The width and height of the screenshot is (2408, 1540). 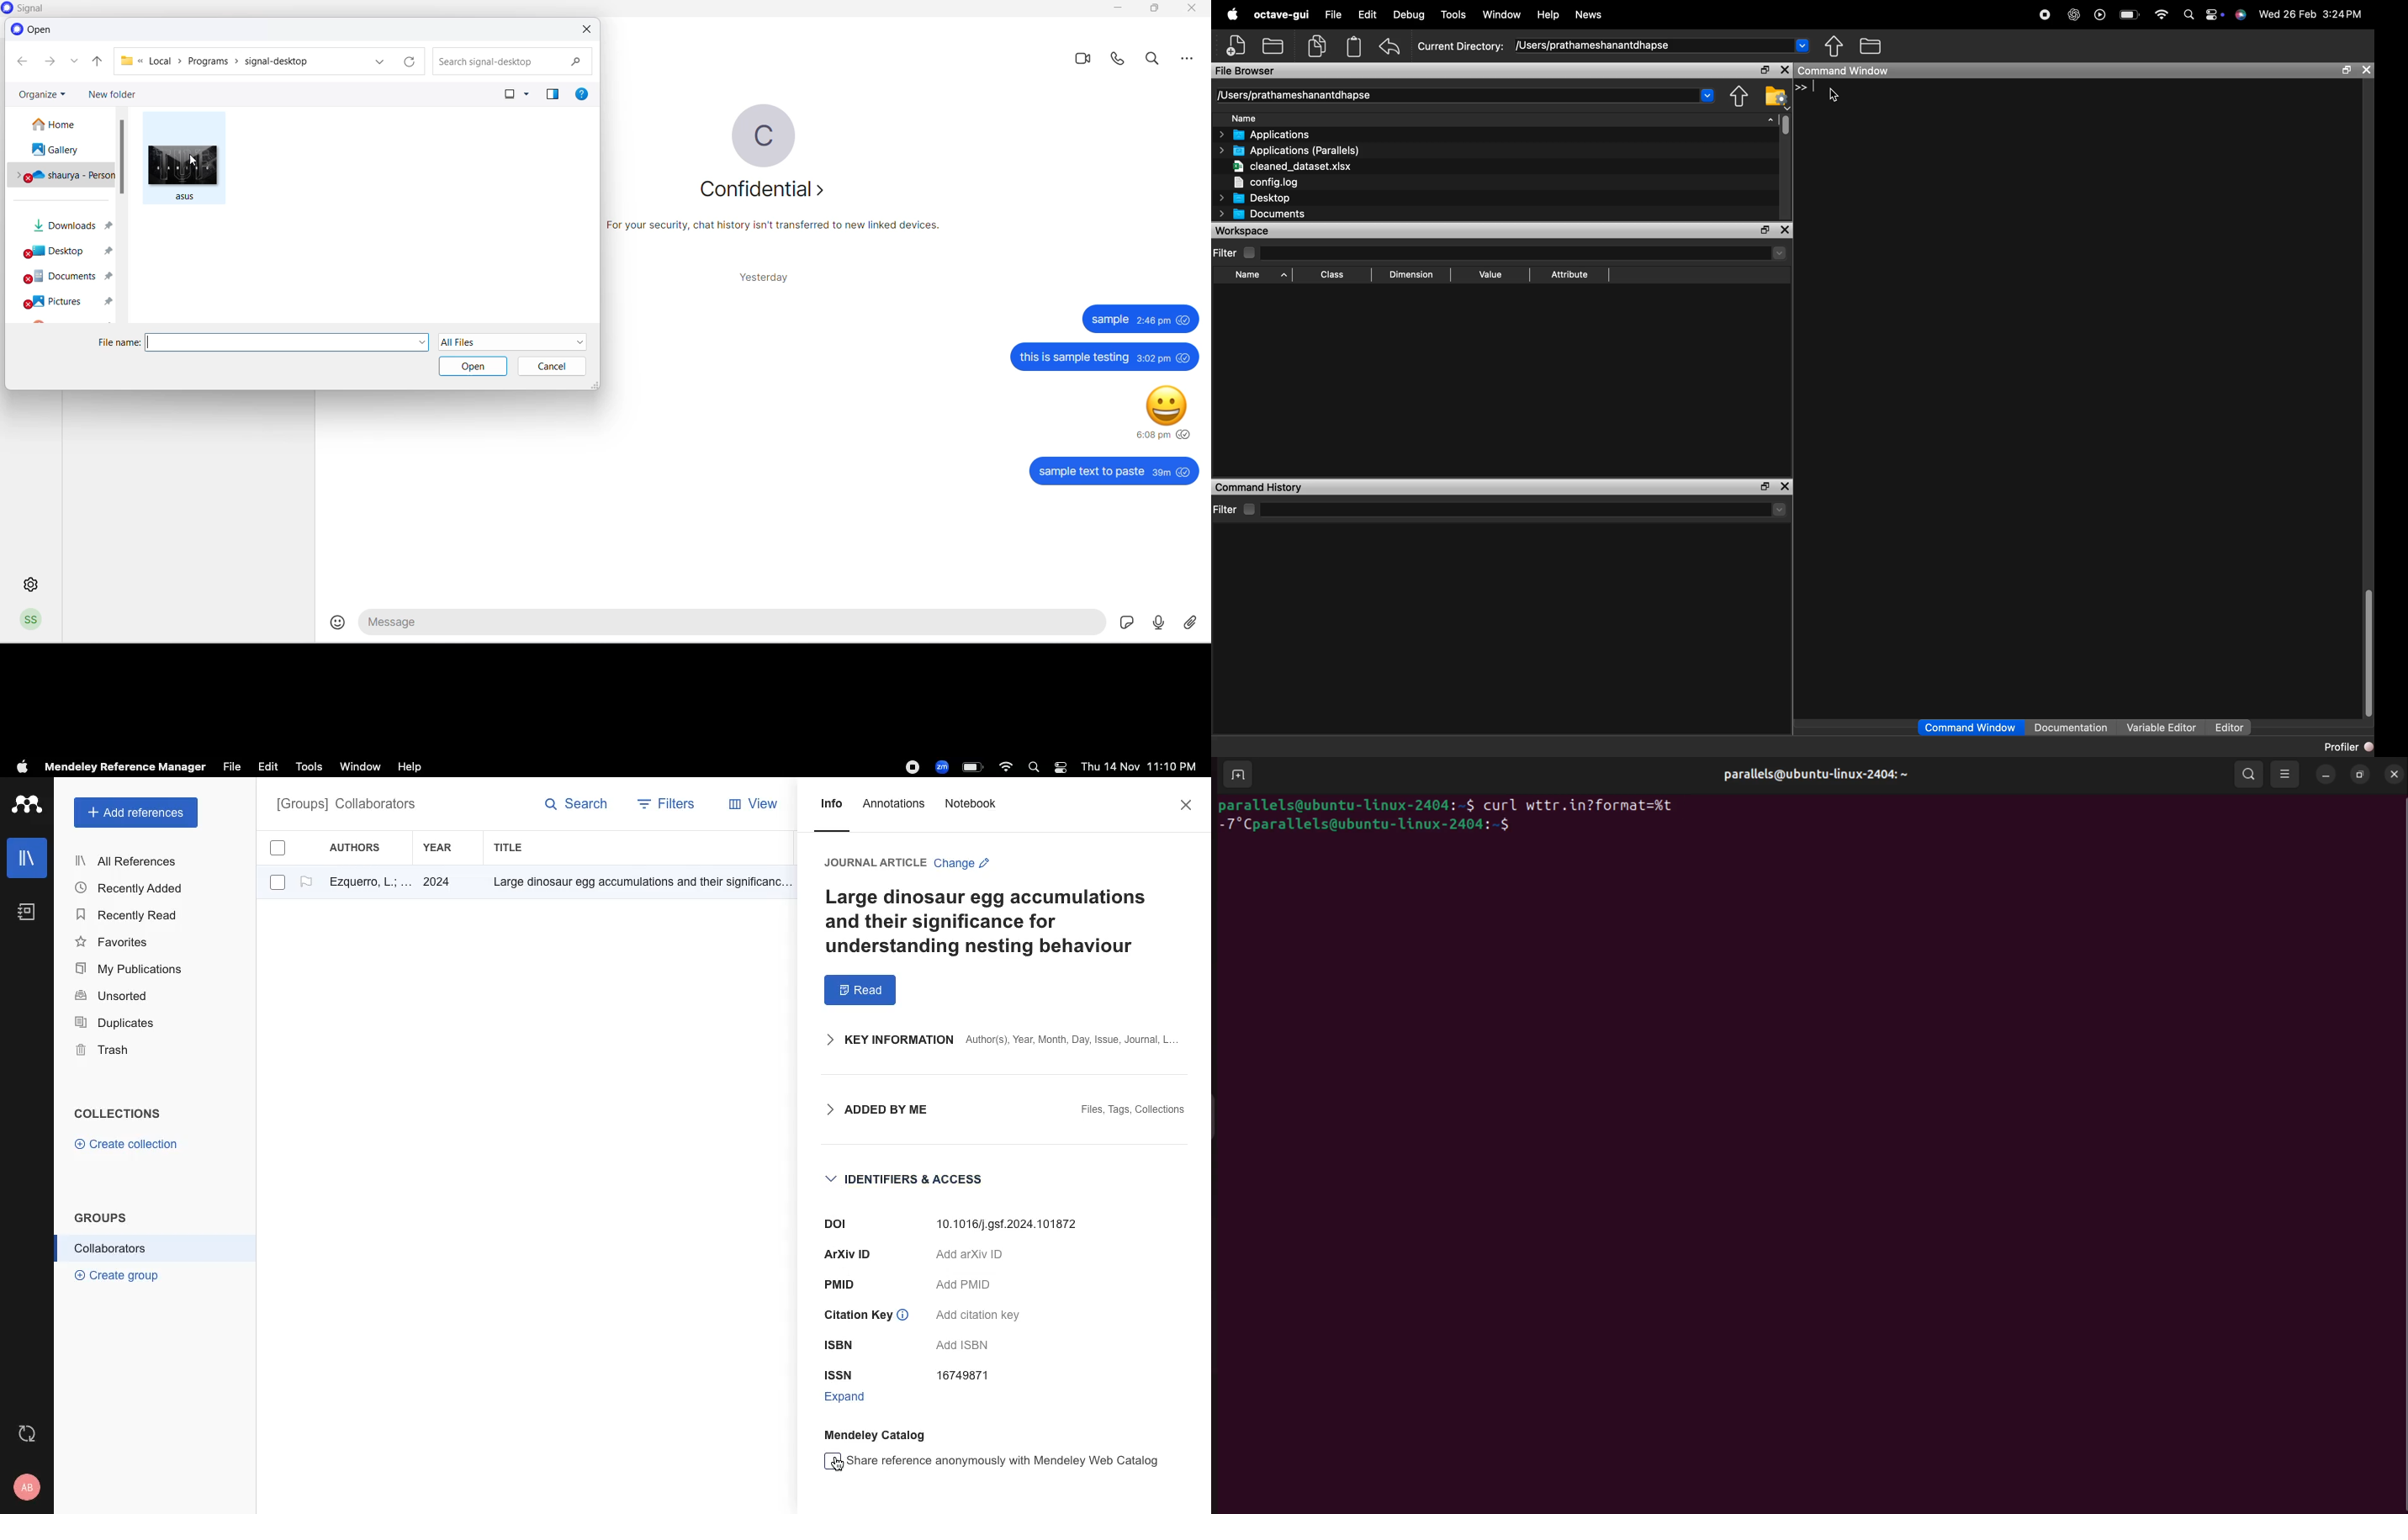 I want to click on Share reference anonymously with Mendeley Web Catalog, so click(x=992, y=1461).